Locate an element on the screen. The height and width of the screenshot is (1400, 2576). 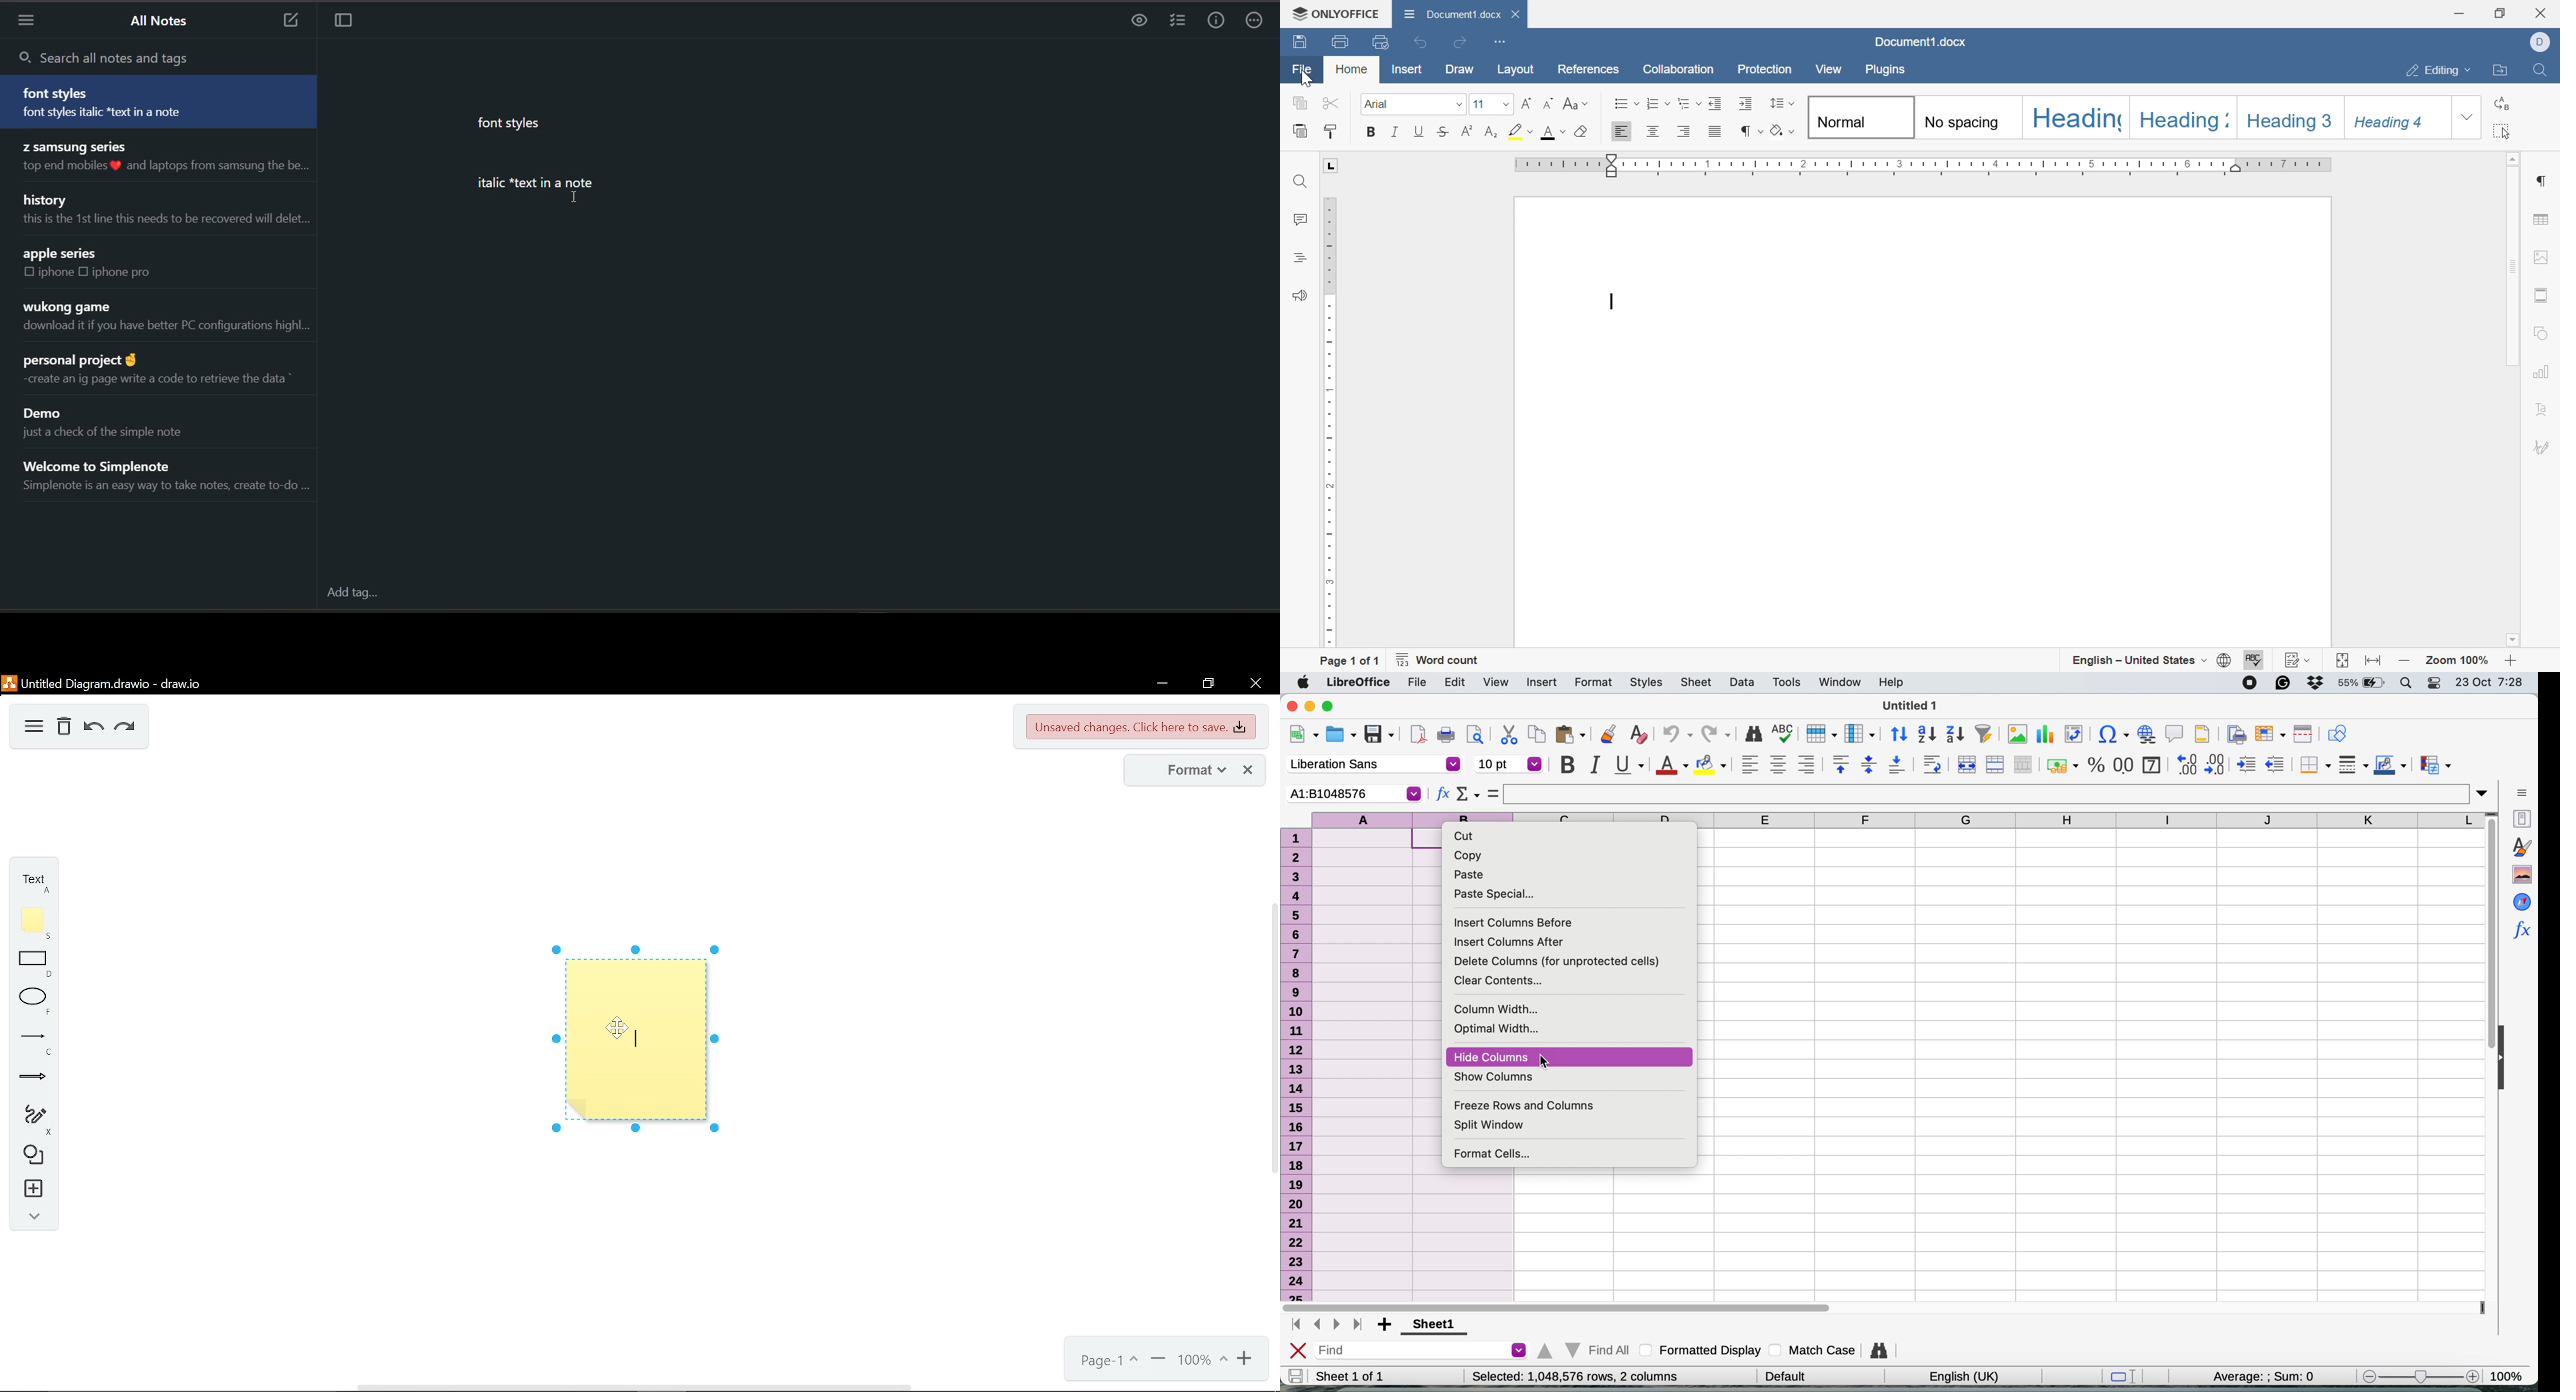
home is located at coordinates (1351, 71).